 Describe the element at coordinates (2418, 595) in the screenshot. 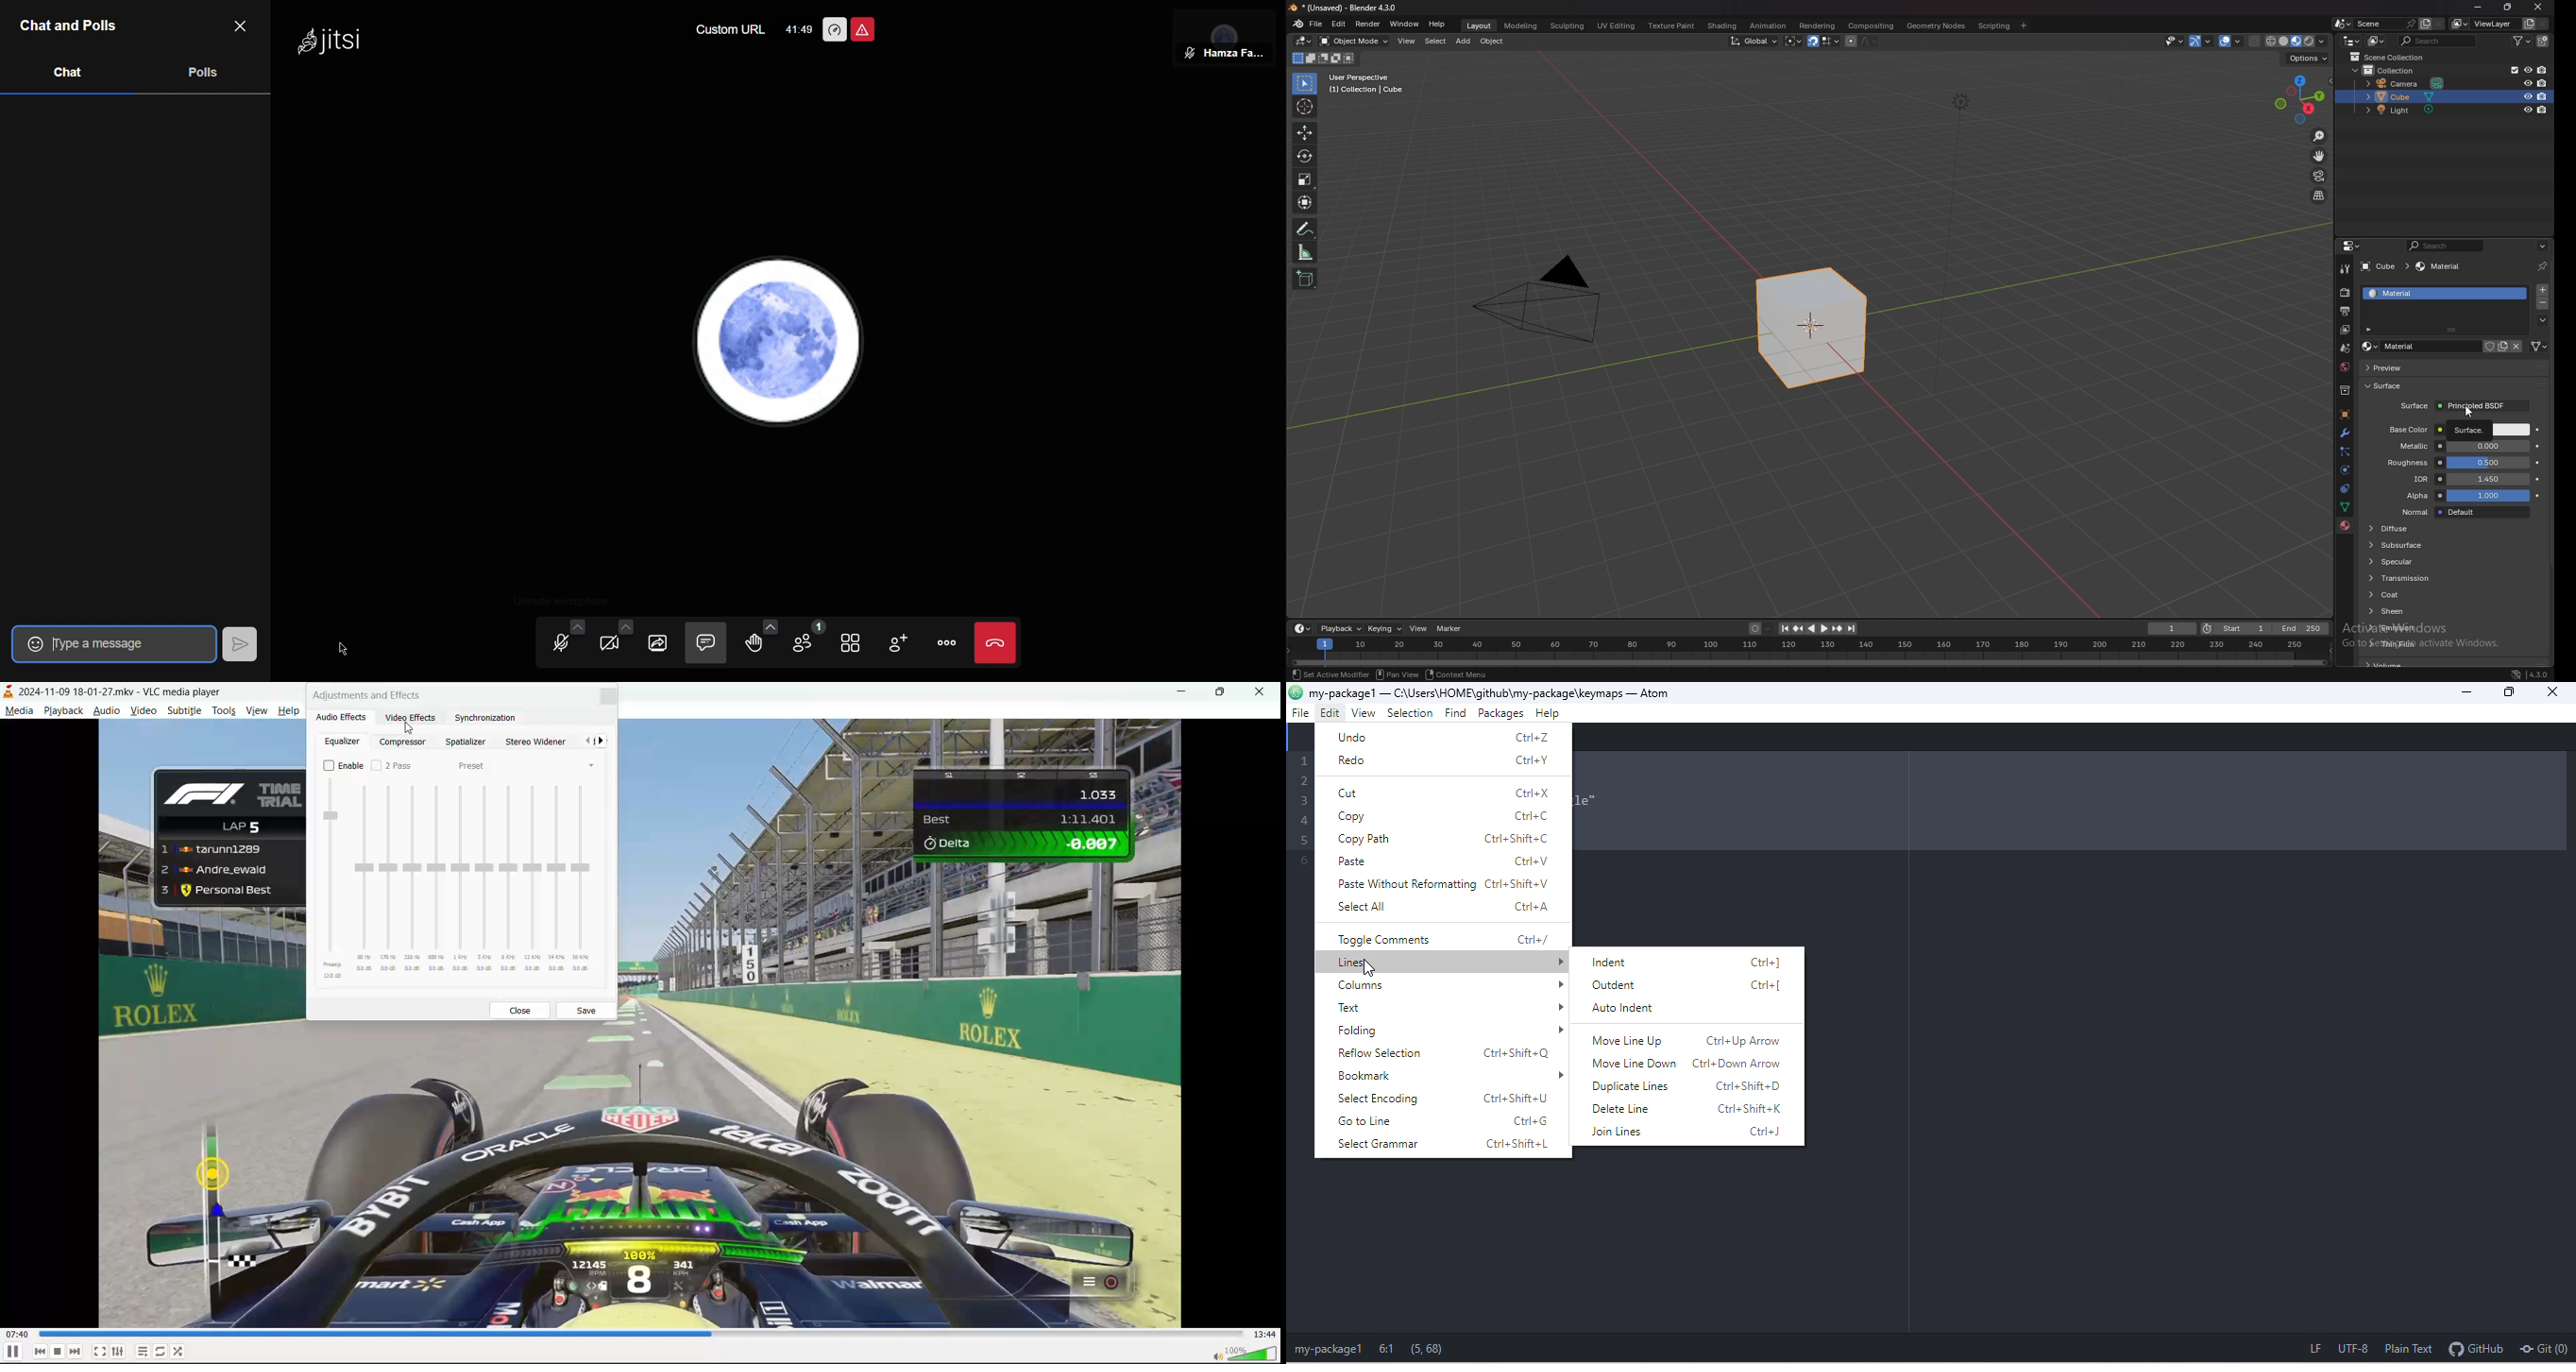

I see `coat` at that location.